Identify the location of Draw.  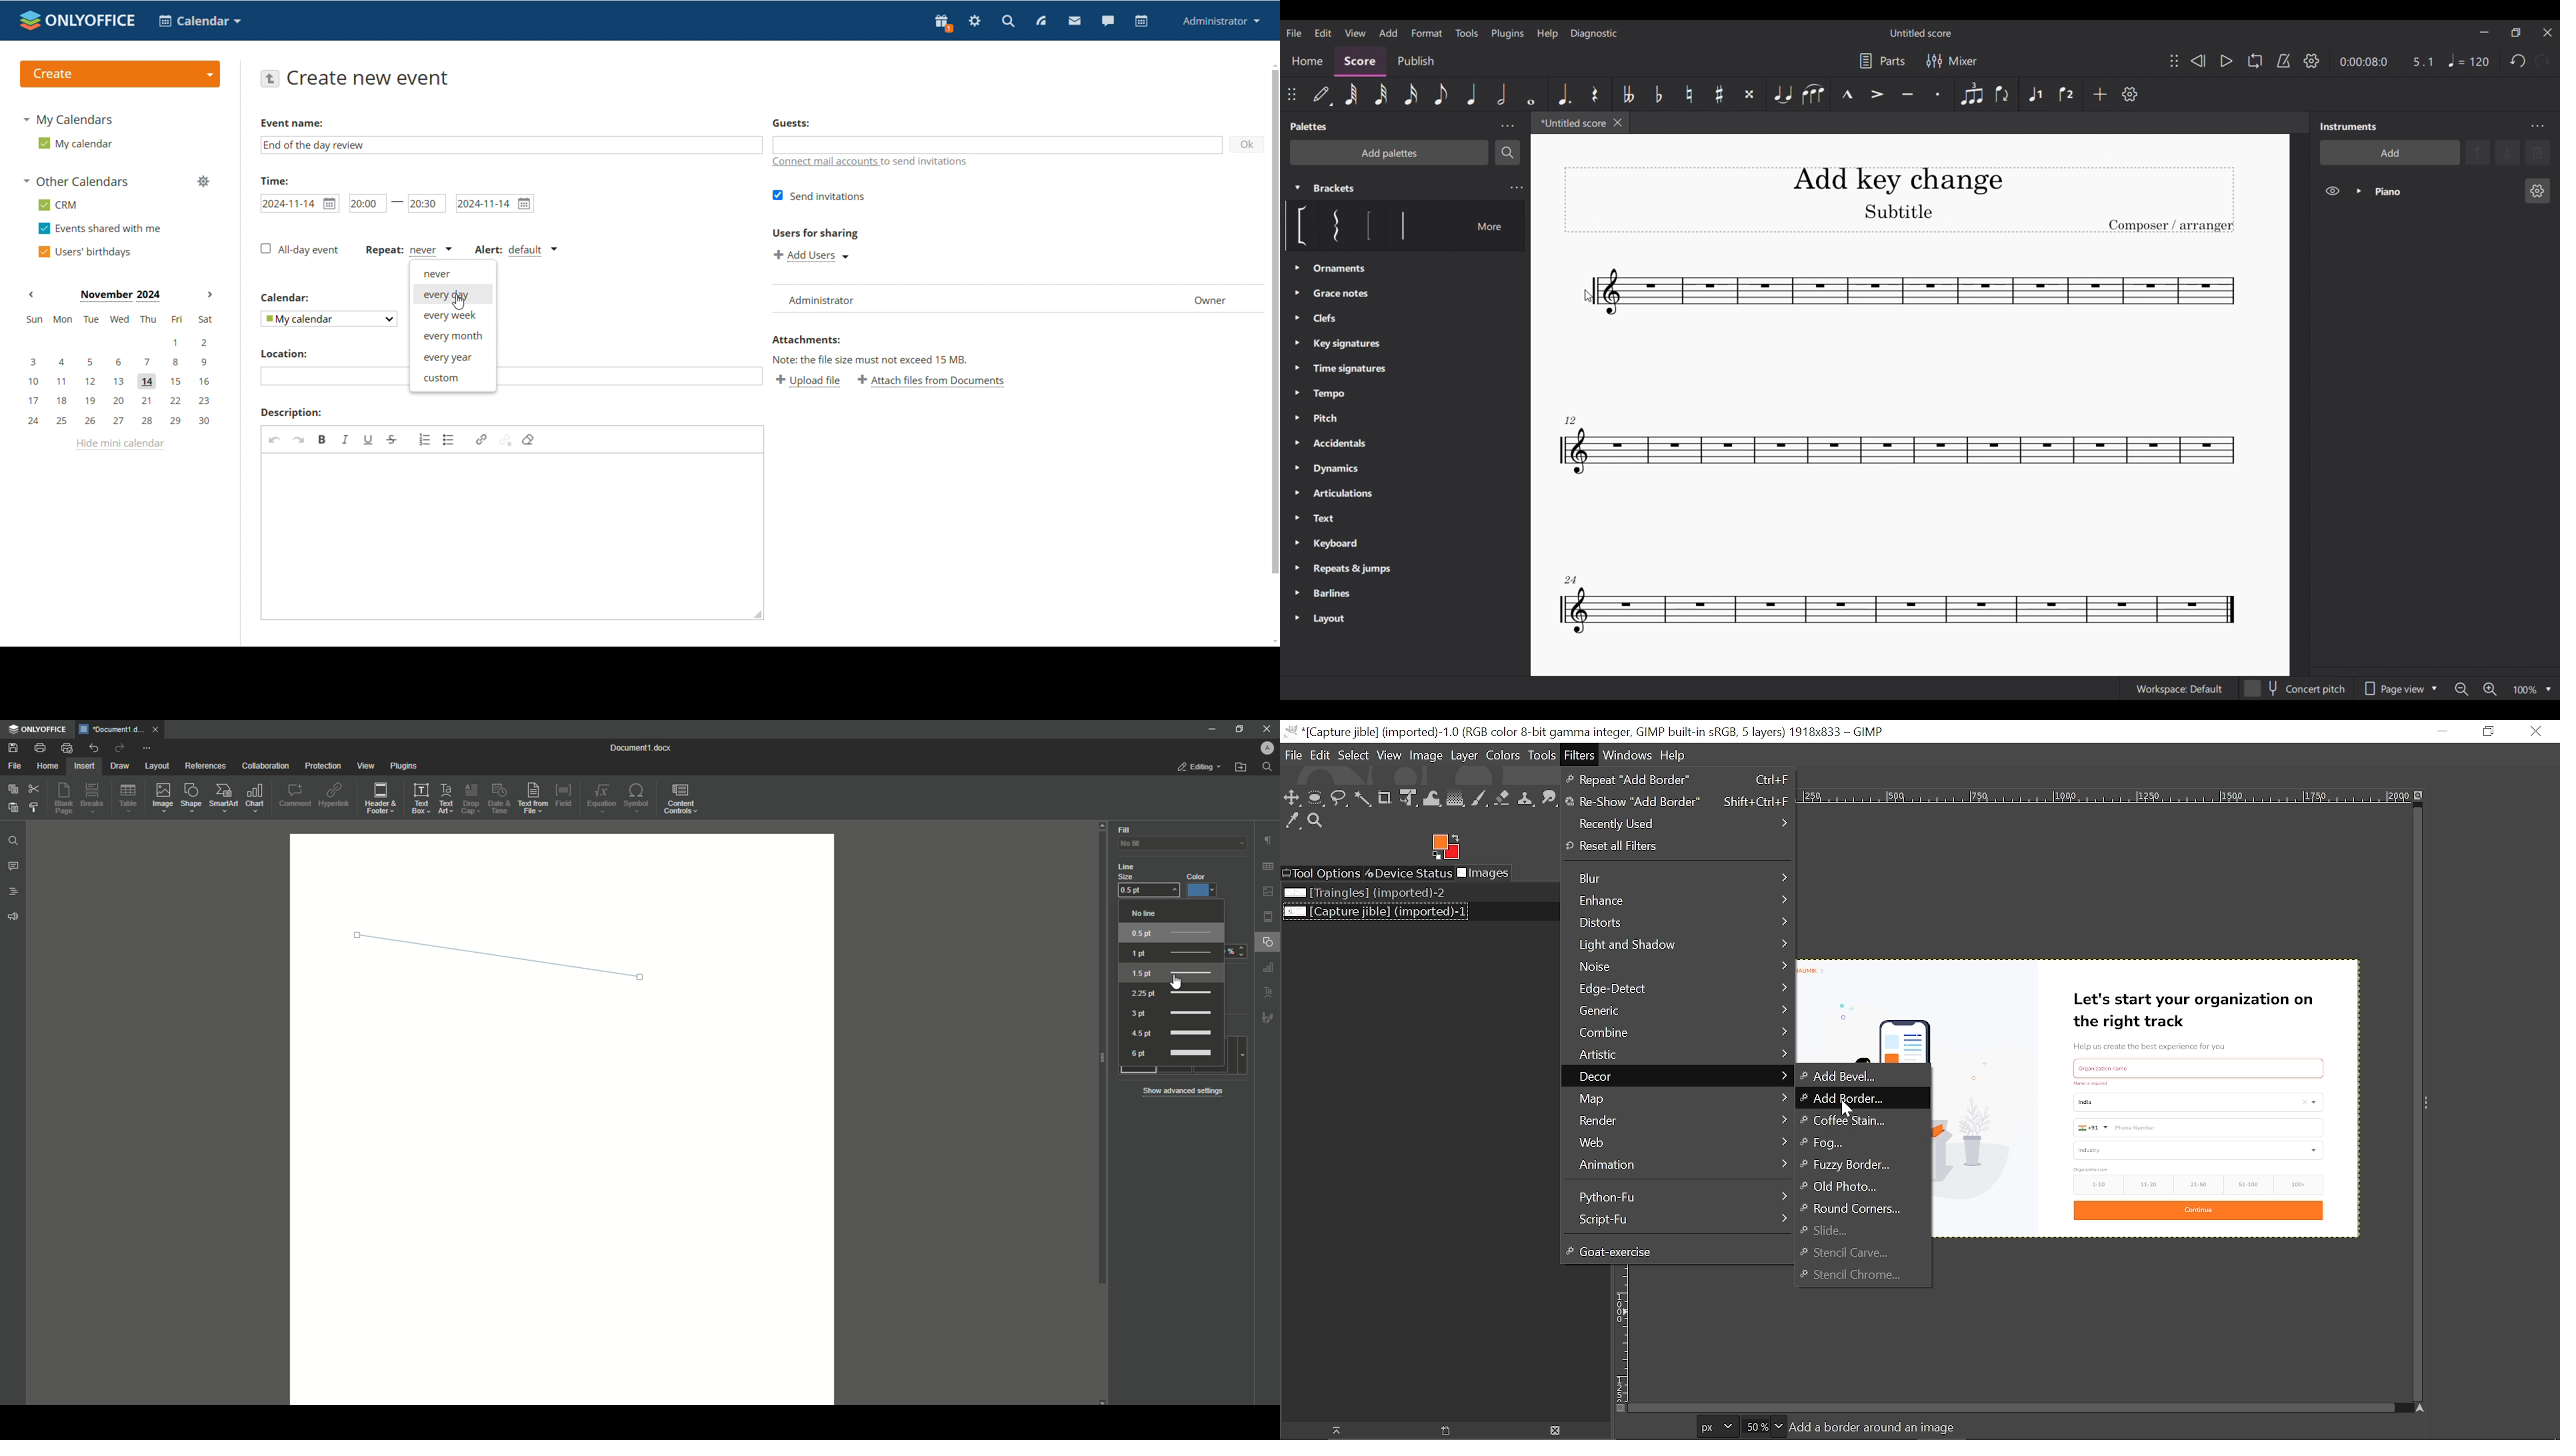
(119, 767).